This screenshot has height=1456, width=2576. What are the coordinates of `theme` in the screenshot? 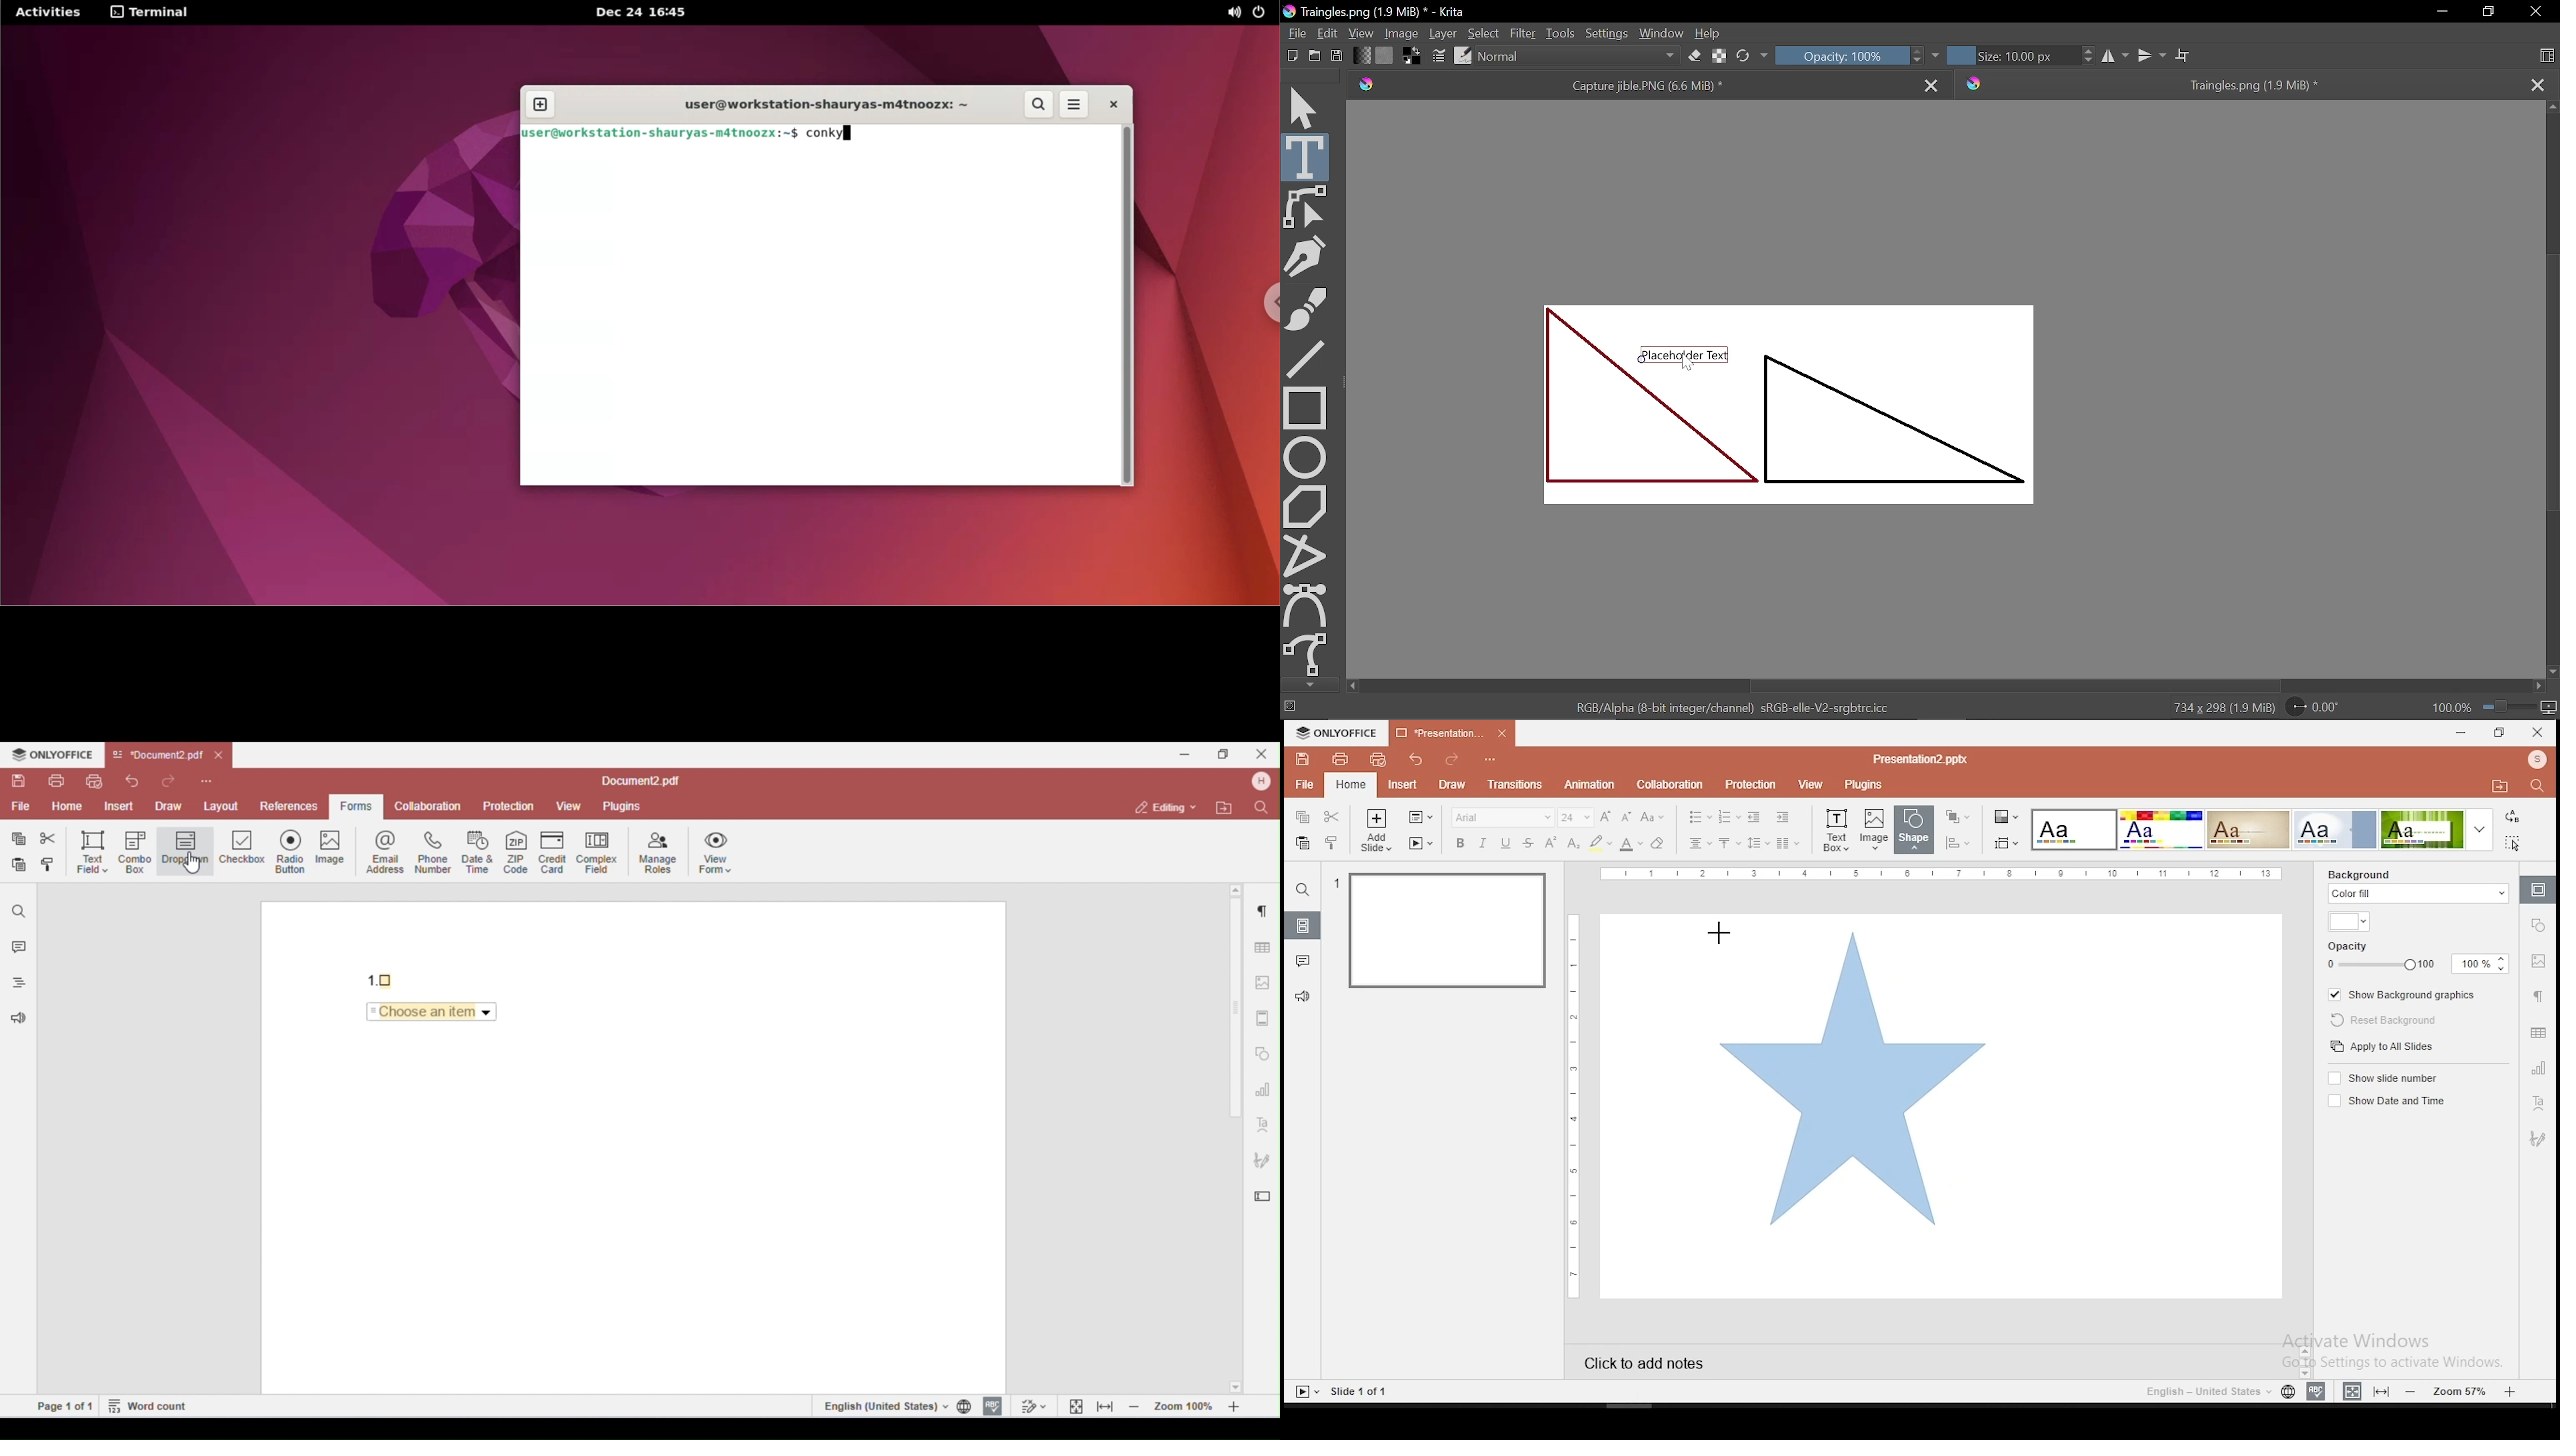 It's located at (2160, 830).